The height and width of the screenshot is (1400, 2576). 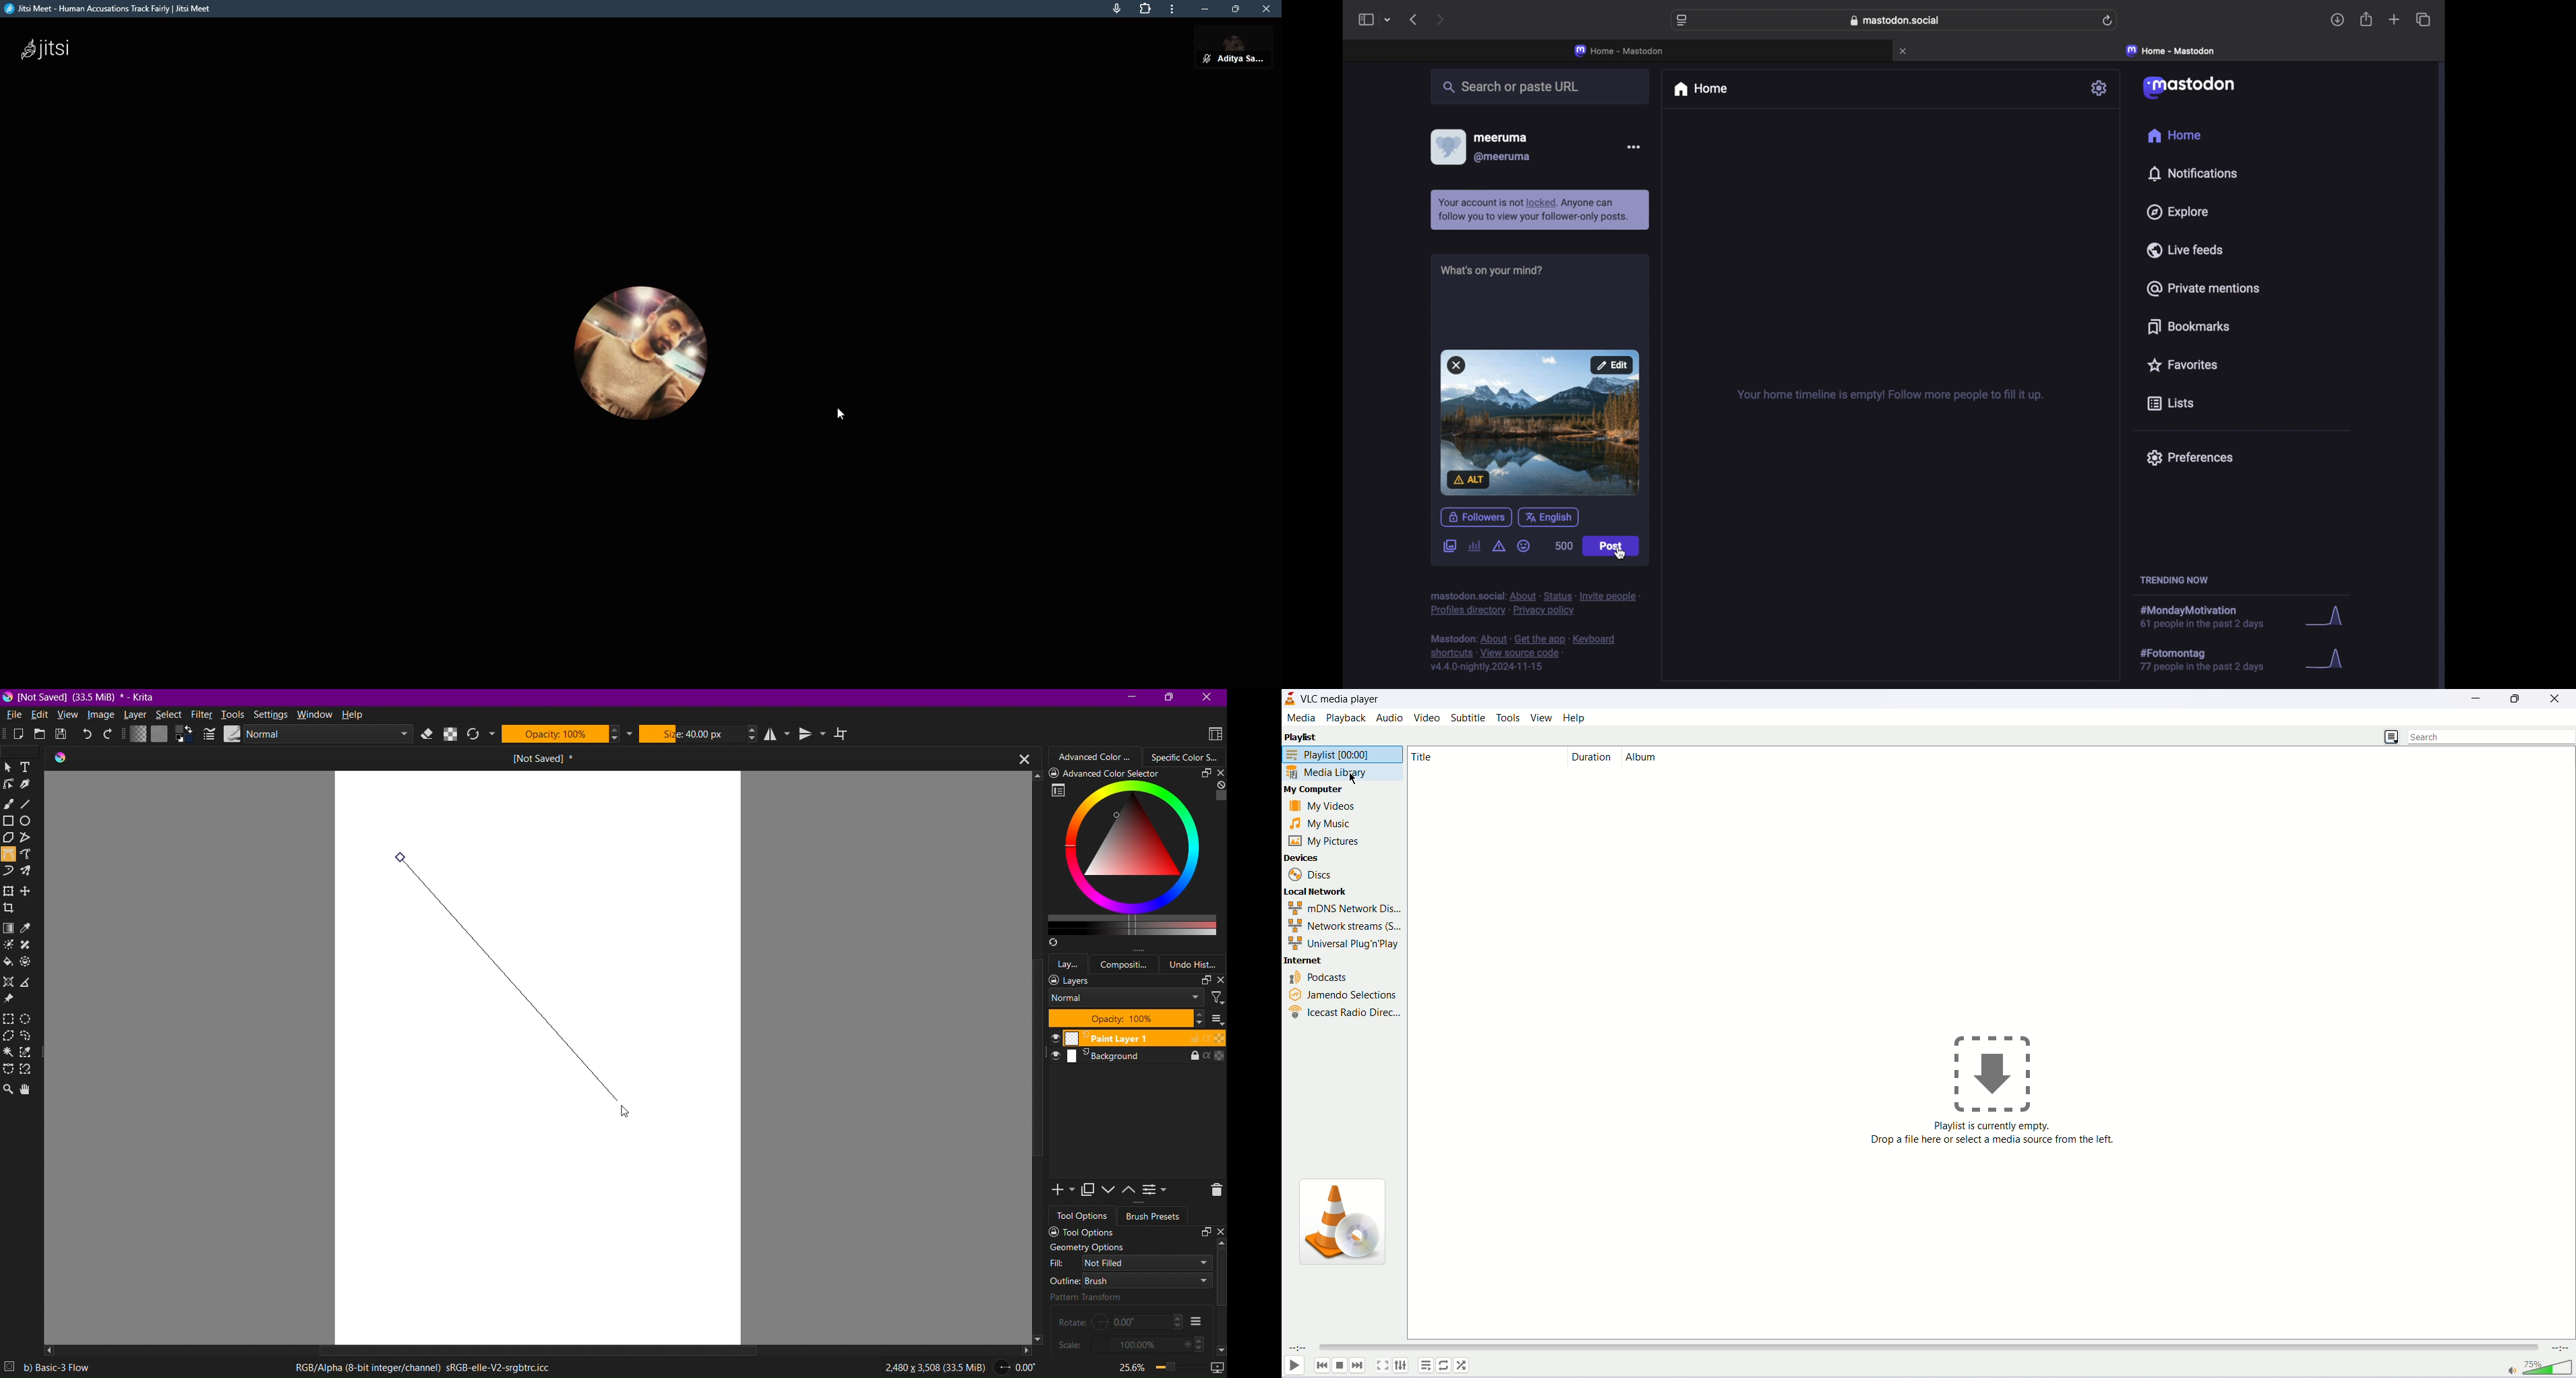 What do you see at coordinates (1504, 138) in the screenshot?
I see `meeruma` at bounding box center [1504, 138].